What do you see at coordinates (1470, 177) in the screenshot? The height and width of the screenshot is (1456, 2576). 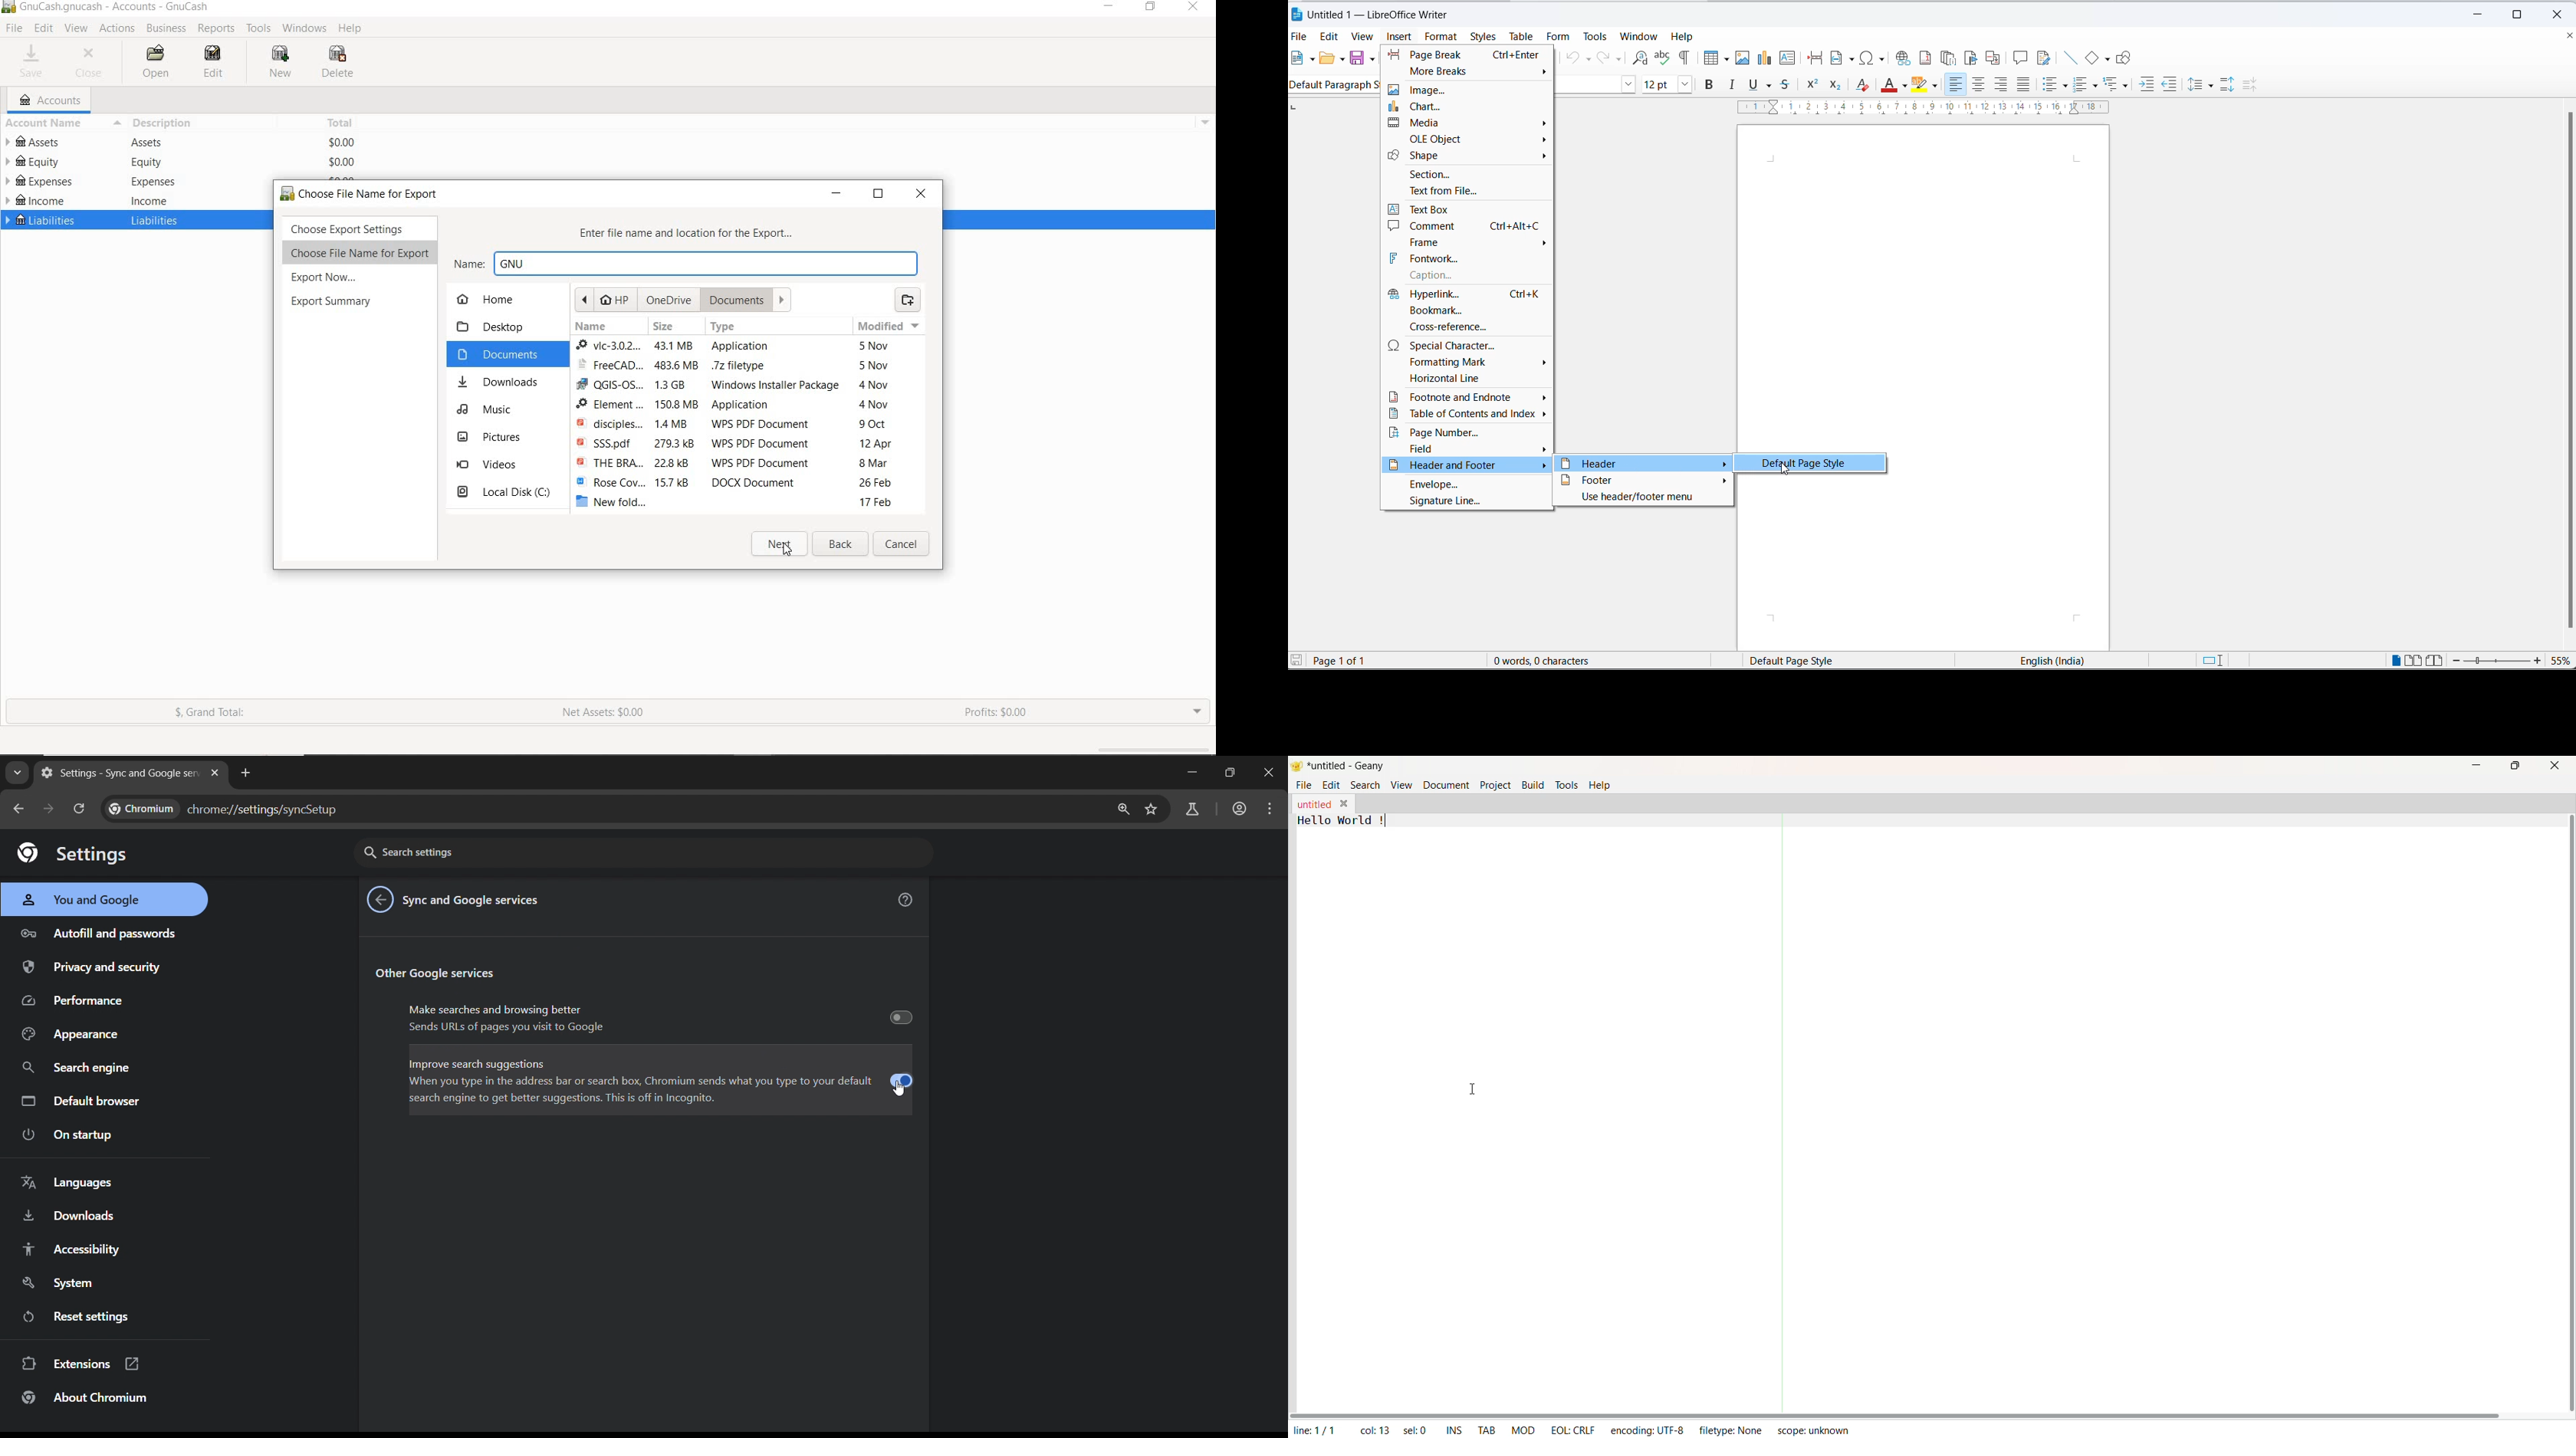 I see `section` at bounding box center [1470, 177].